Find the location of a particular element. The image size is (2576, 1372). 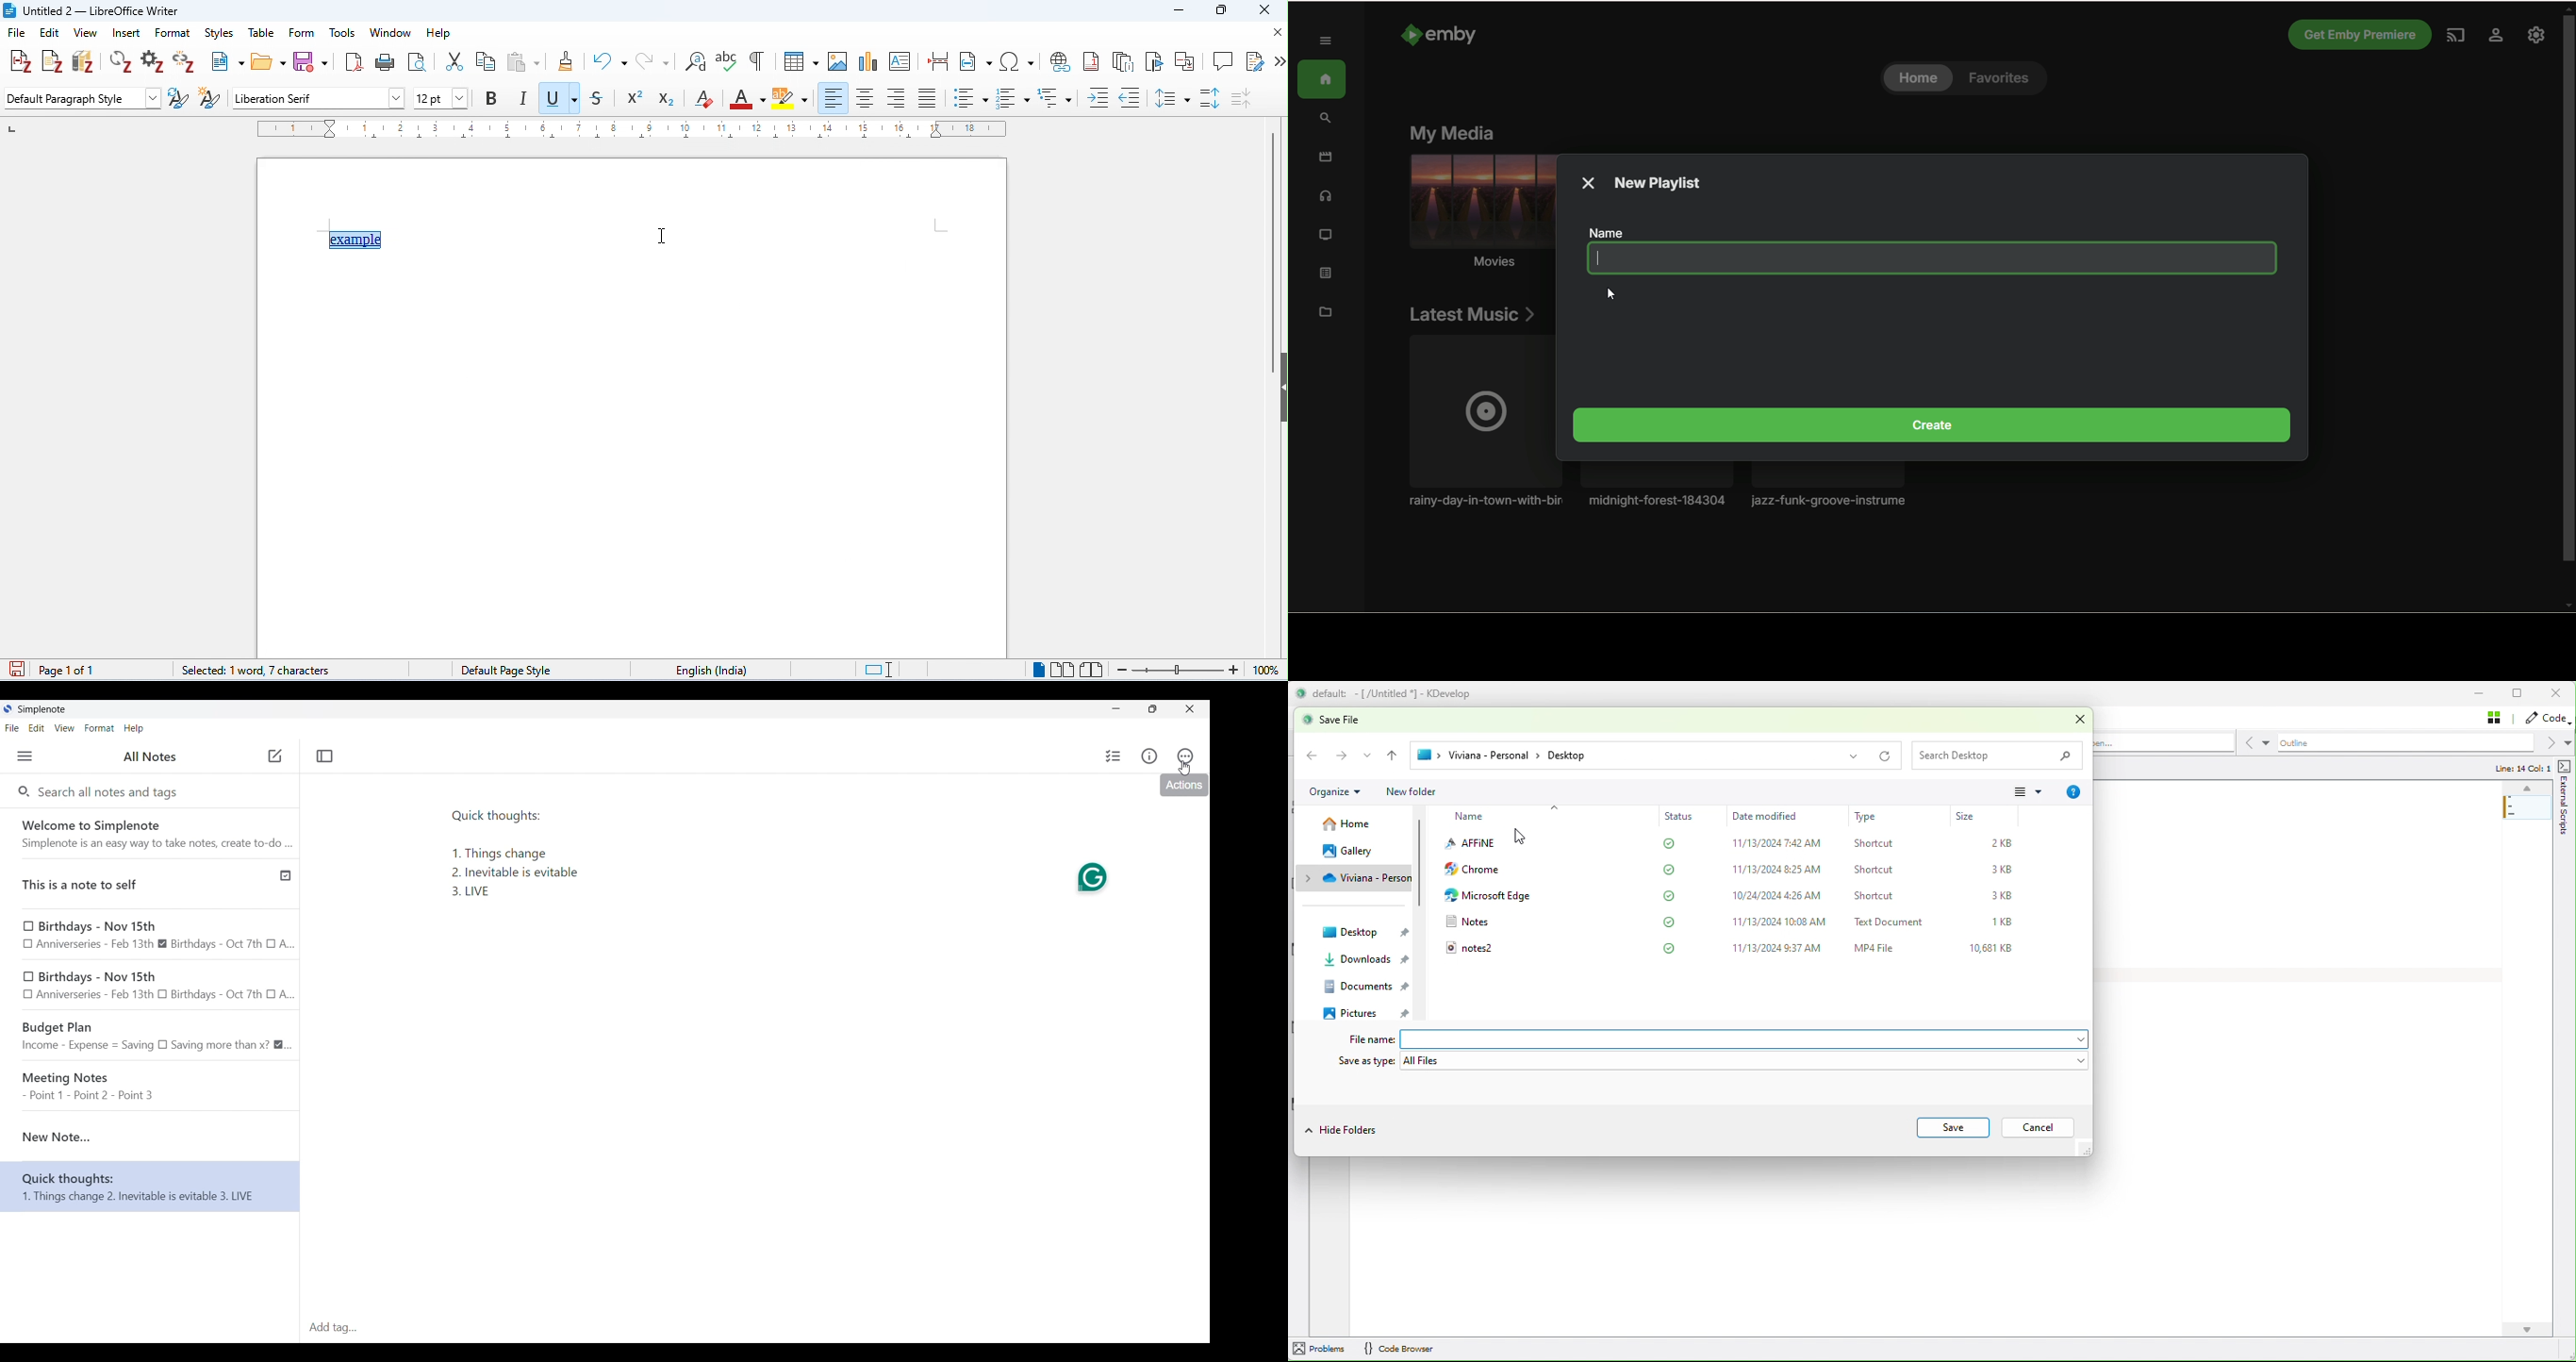

saved to cloud is located at coordinates (1671, 844).